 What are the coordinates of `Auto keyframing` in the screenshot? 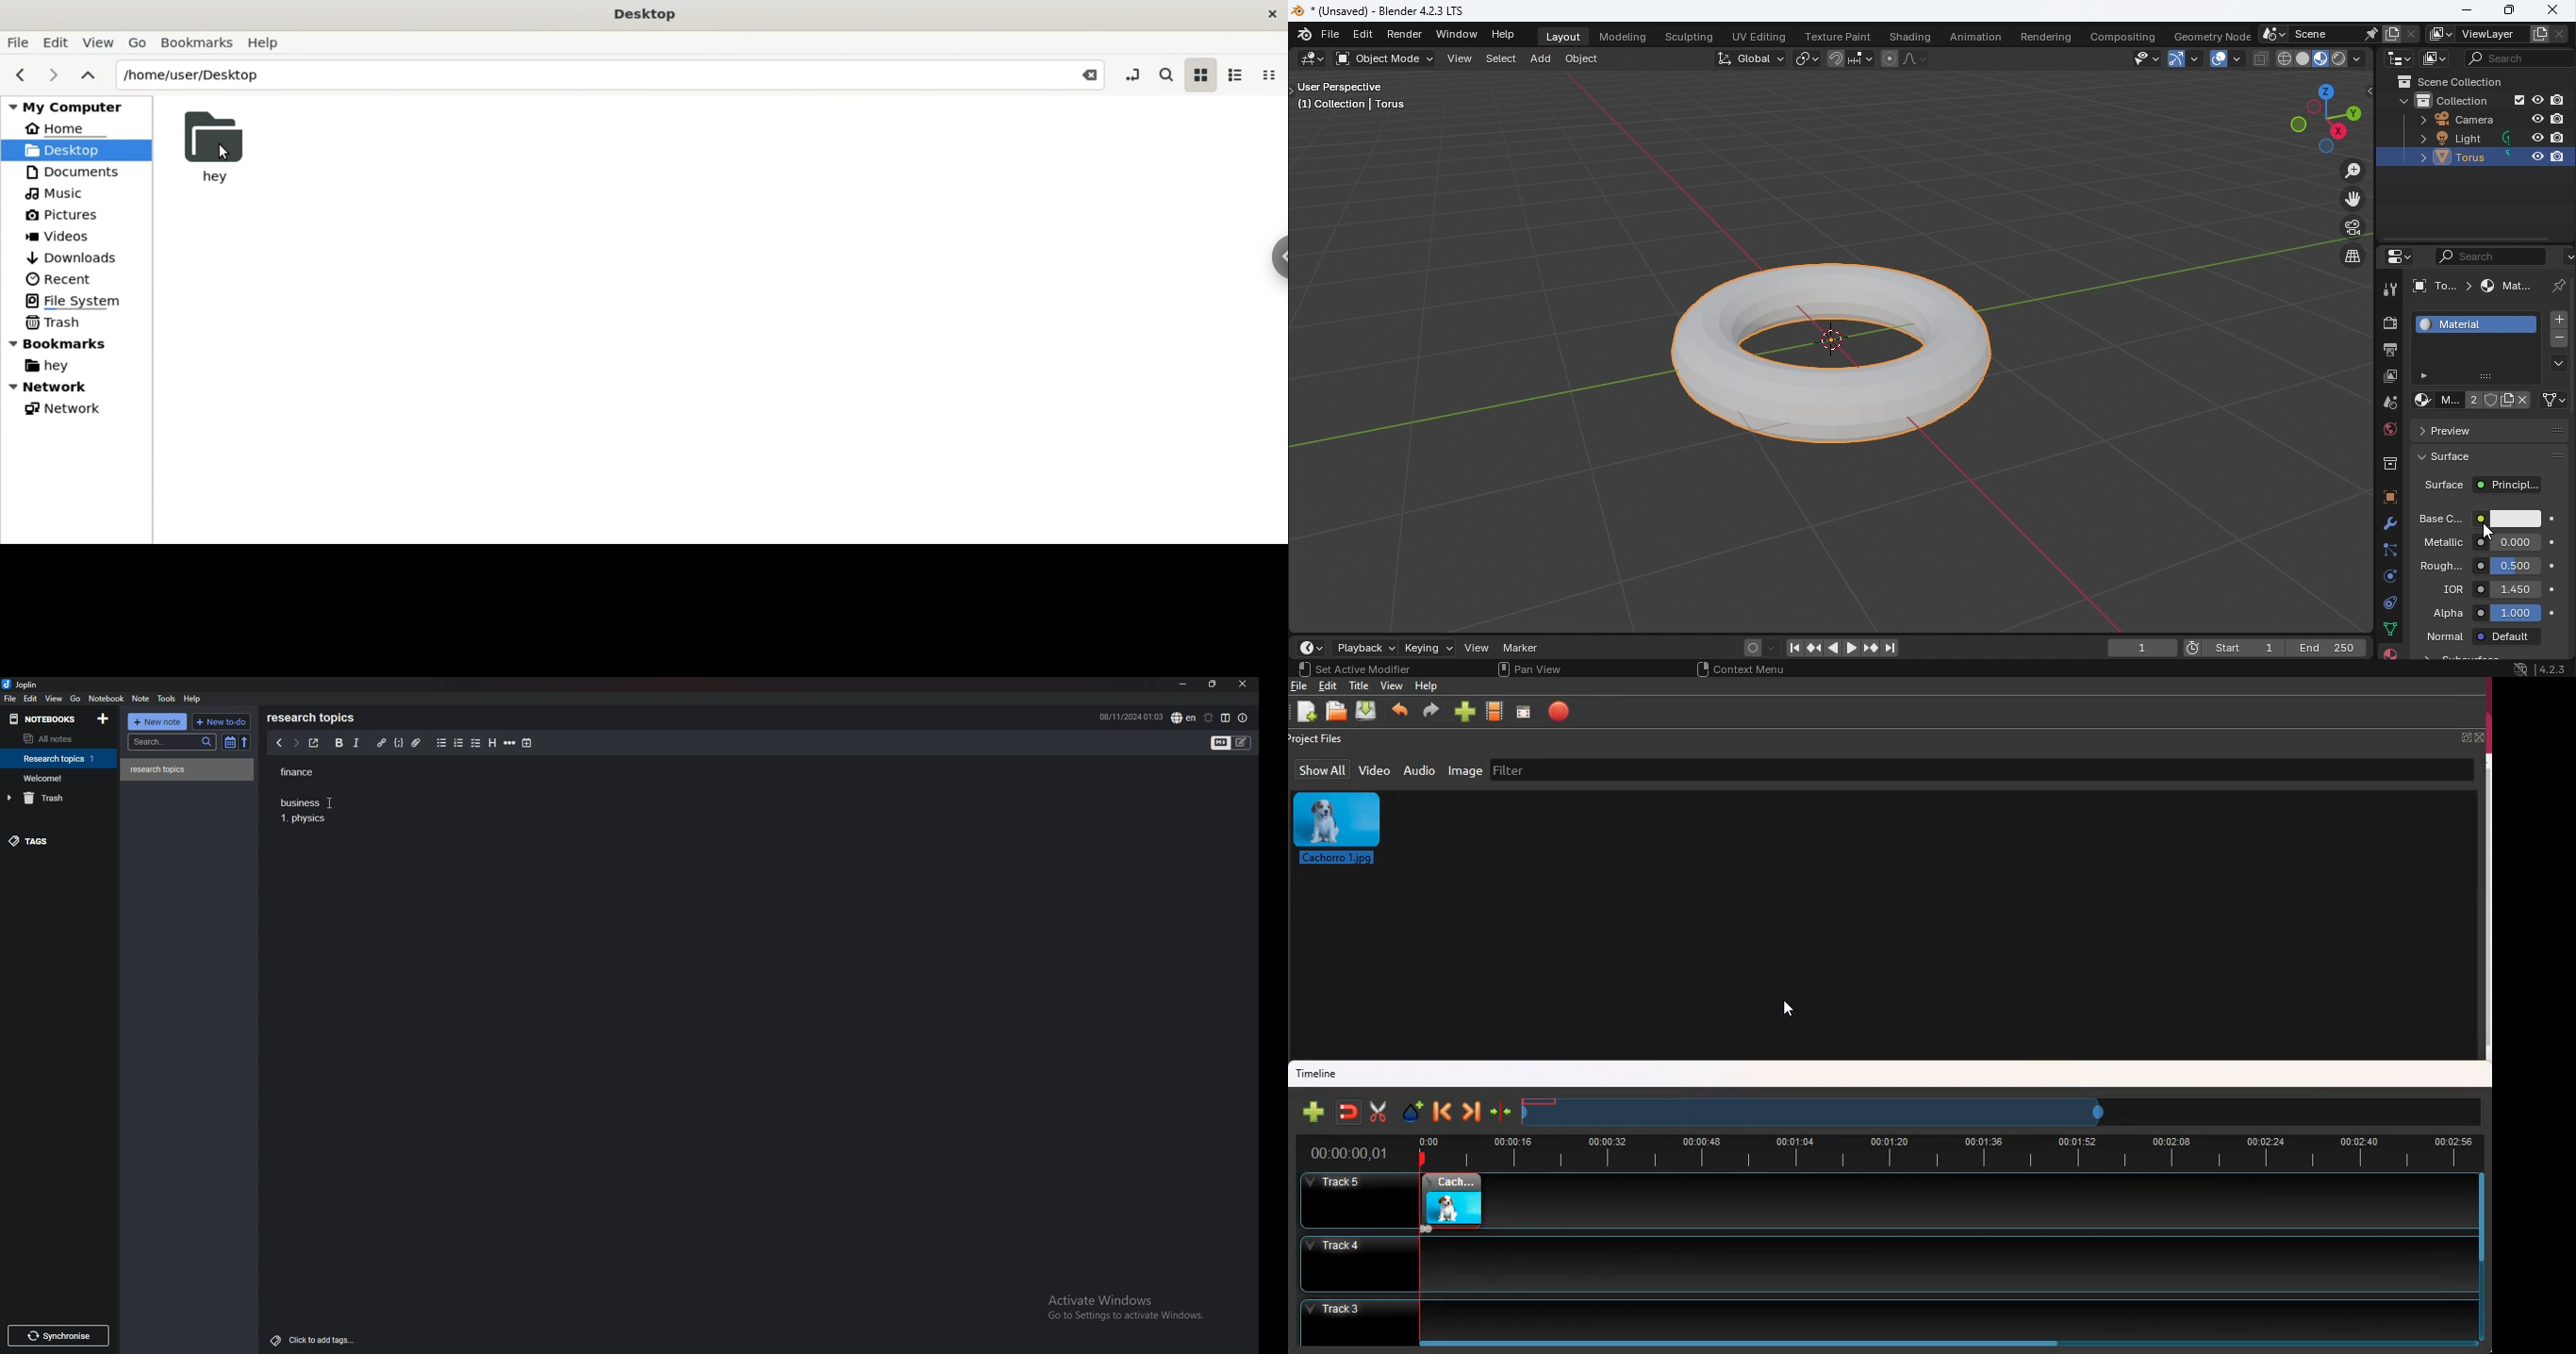 It's located at (1759, 647).